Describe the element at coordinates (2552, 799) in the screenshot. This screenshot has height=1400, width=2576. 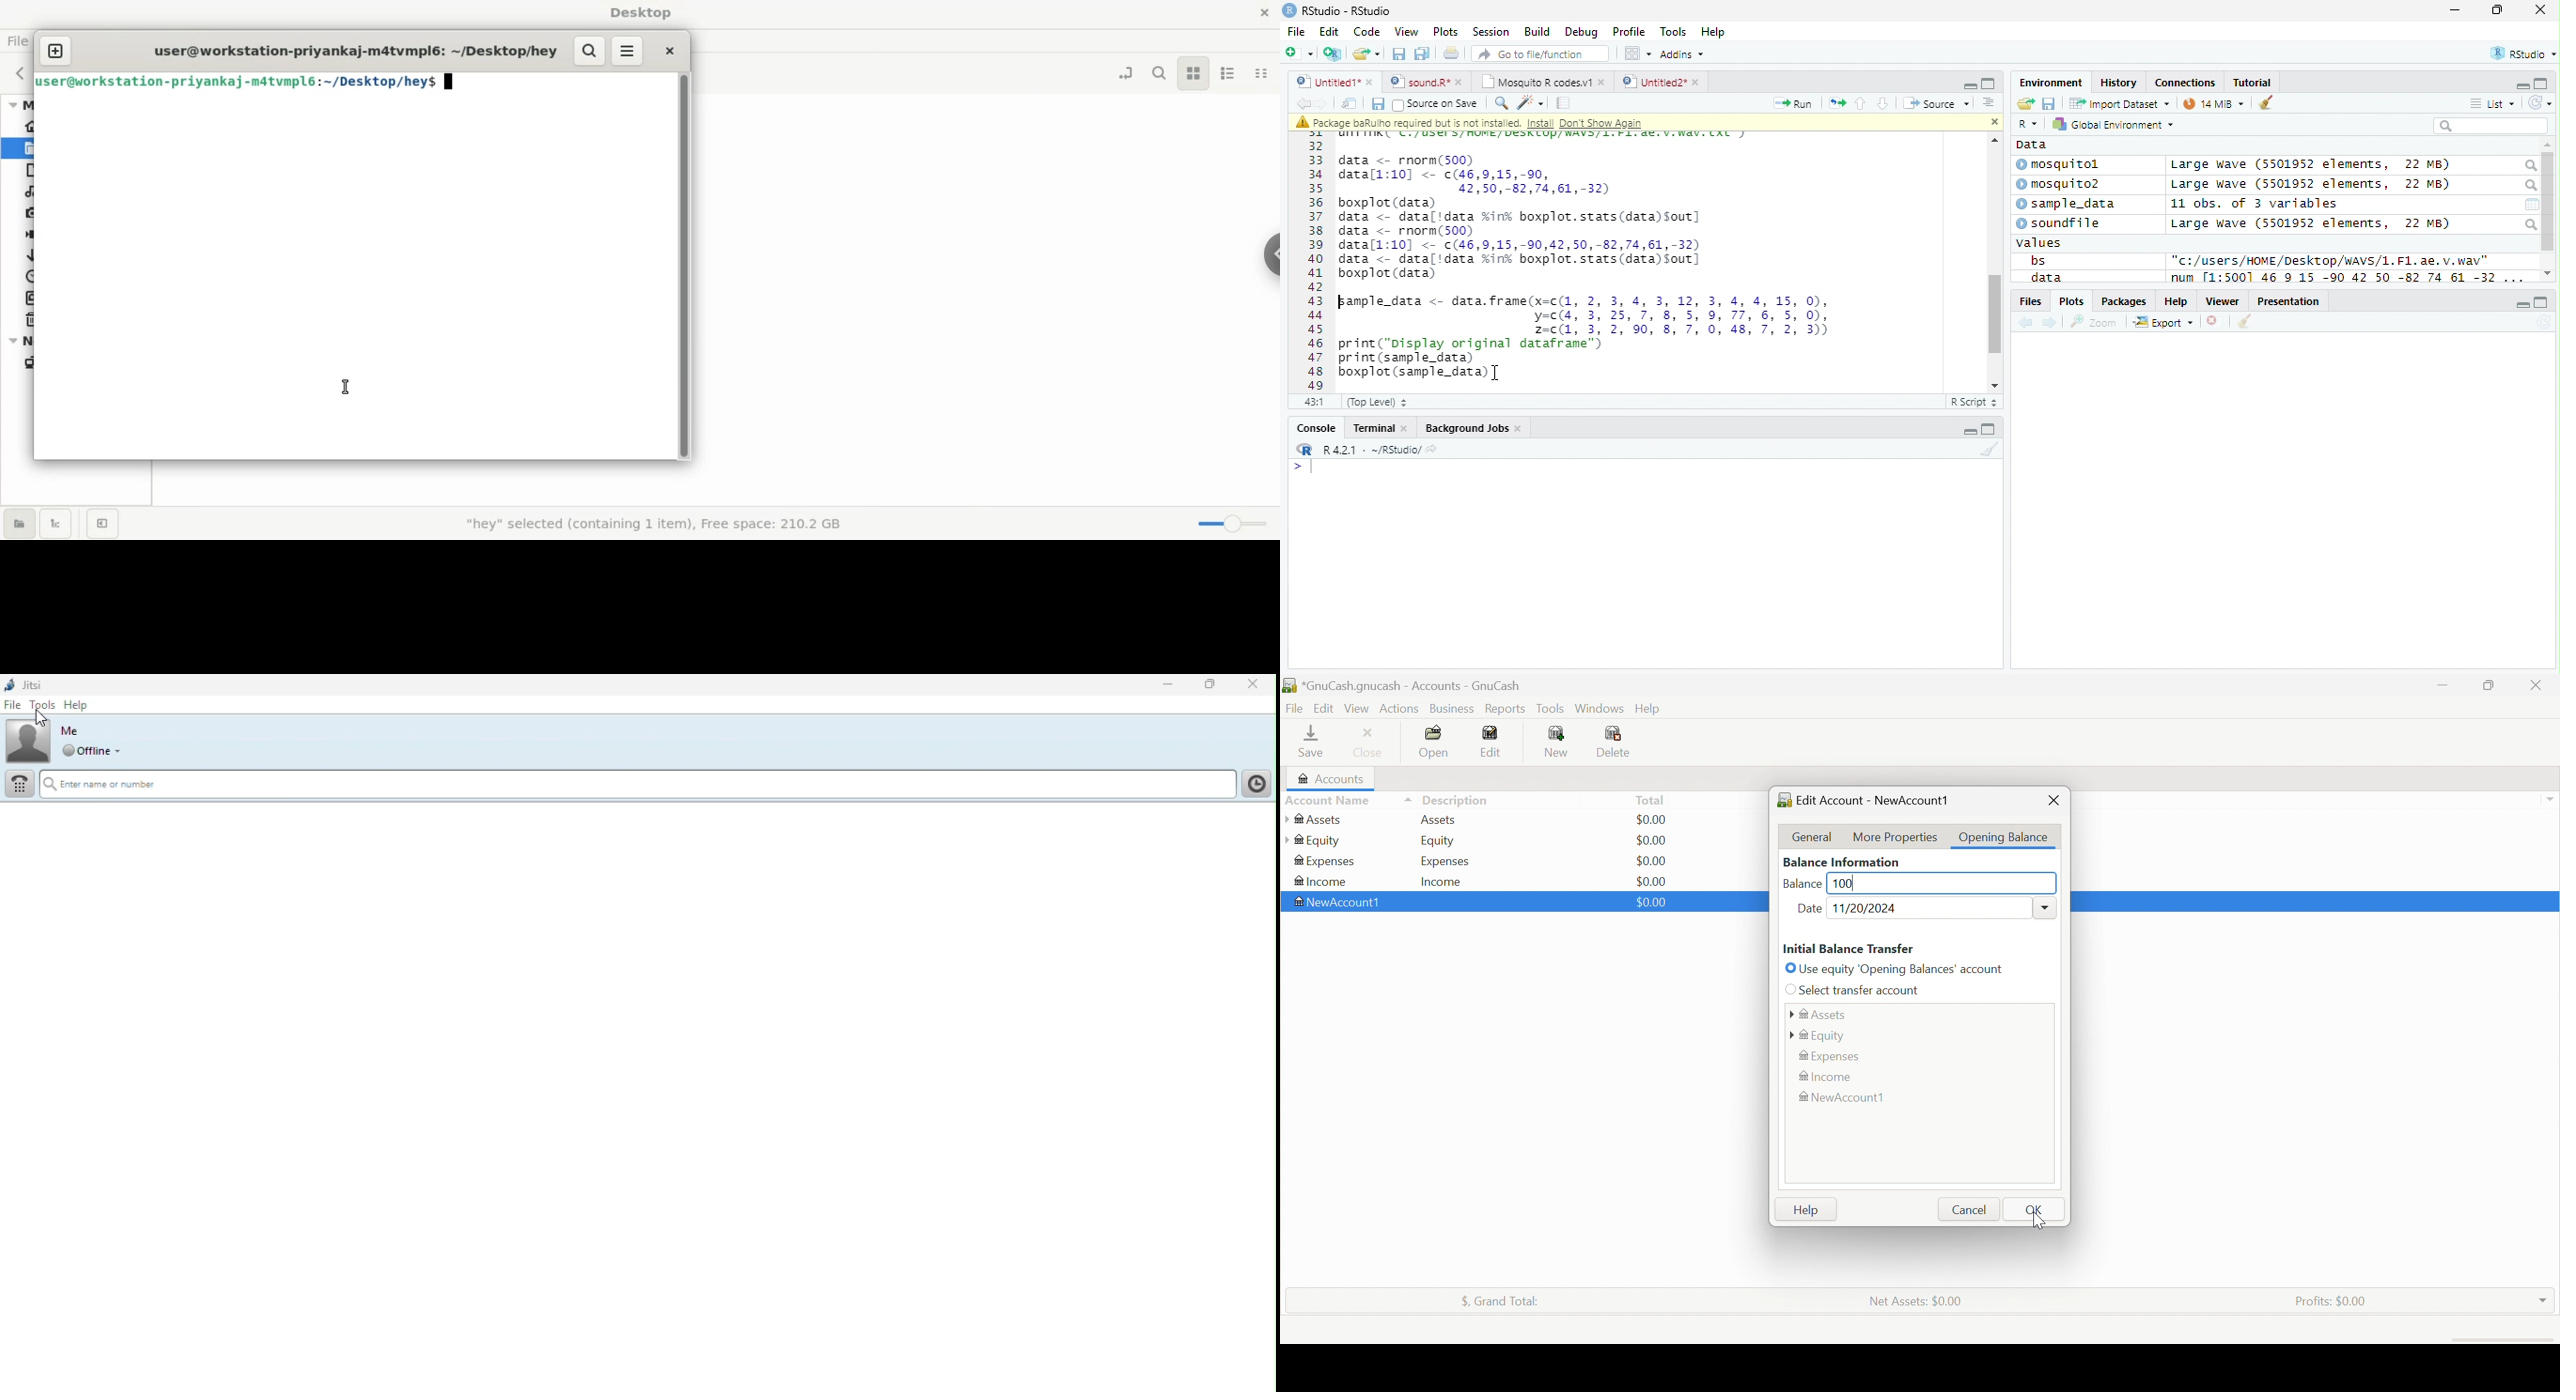
I see `drop down` at that location.